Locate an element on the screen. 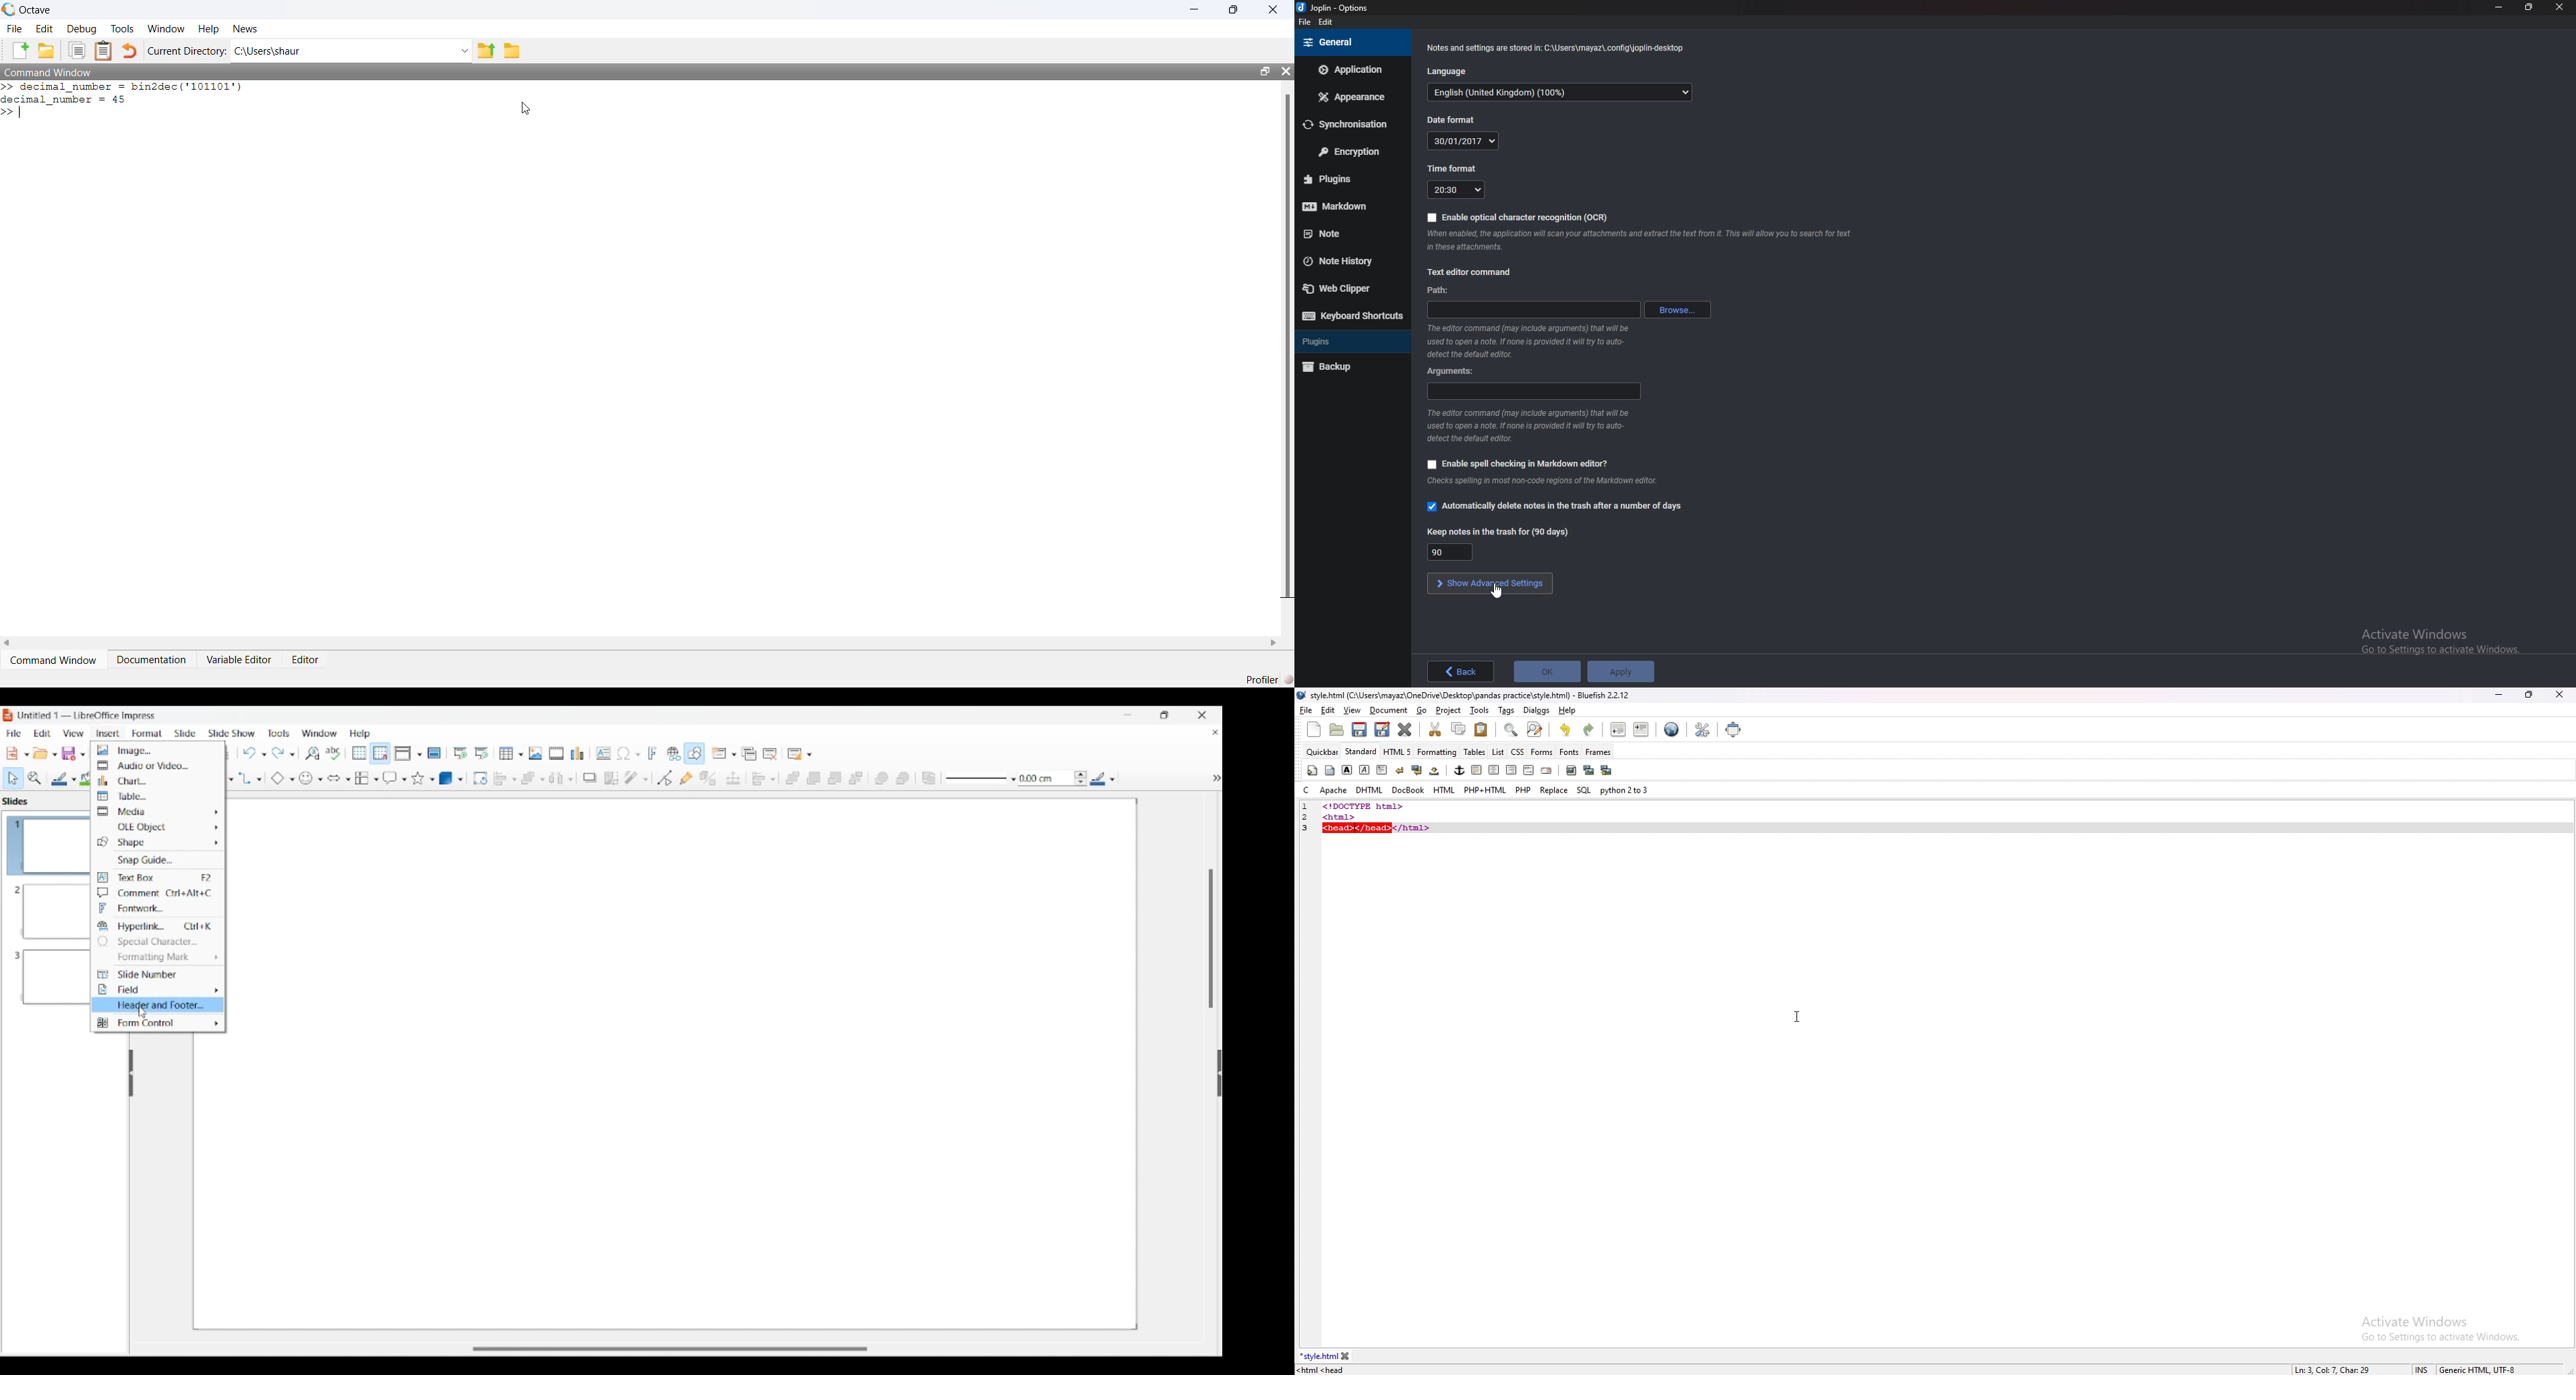 This screenshot has height=1400, width=2576. Slide layout is located at coordinates (801, 754).